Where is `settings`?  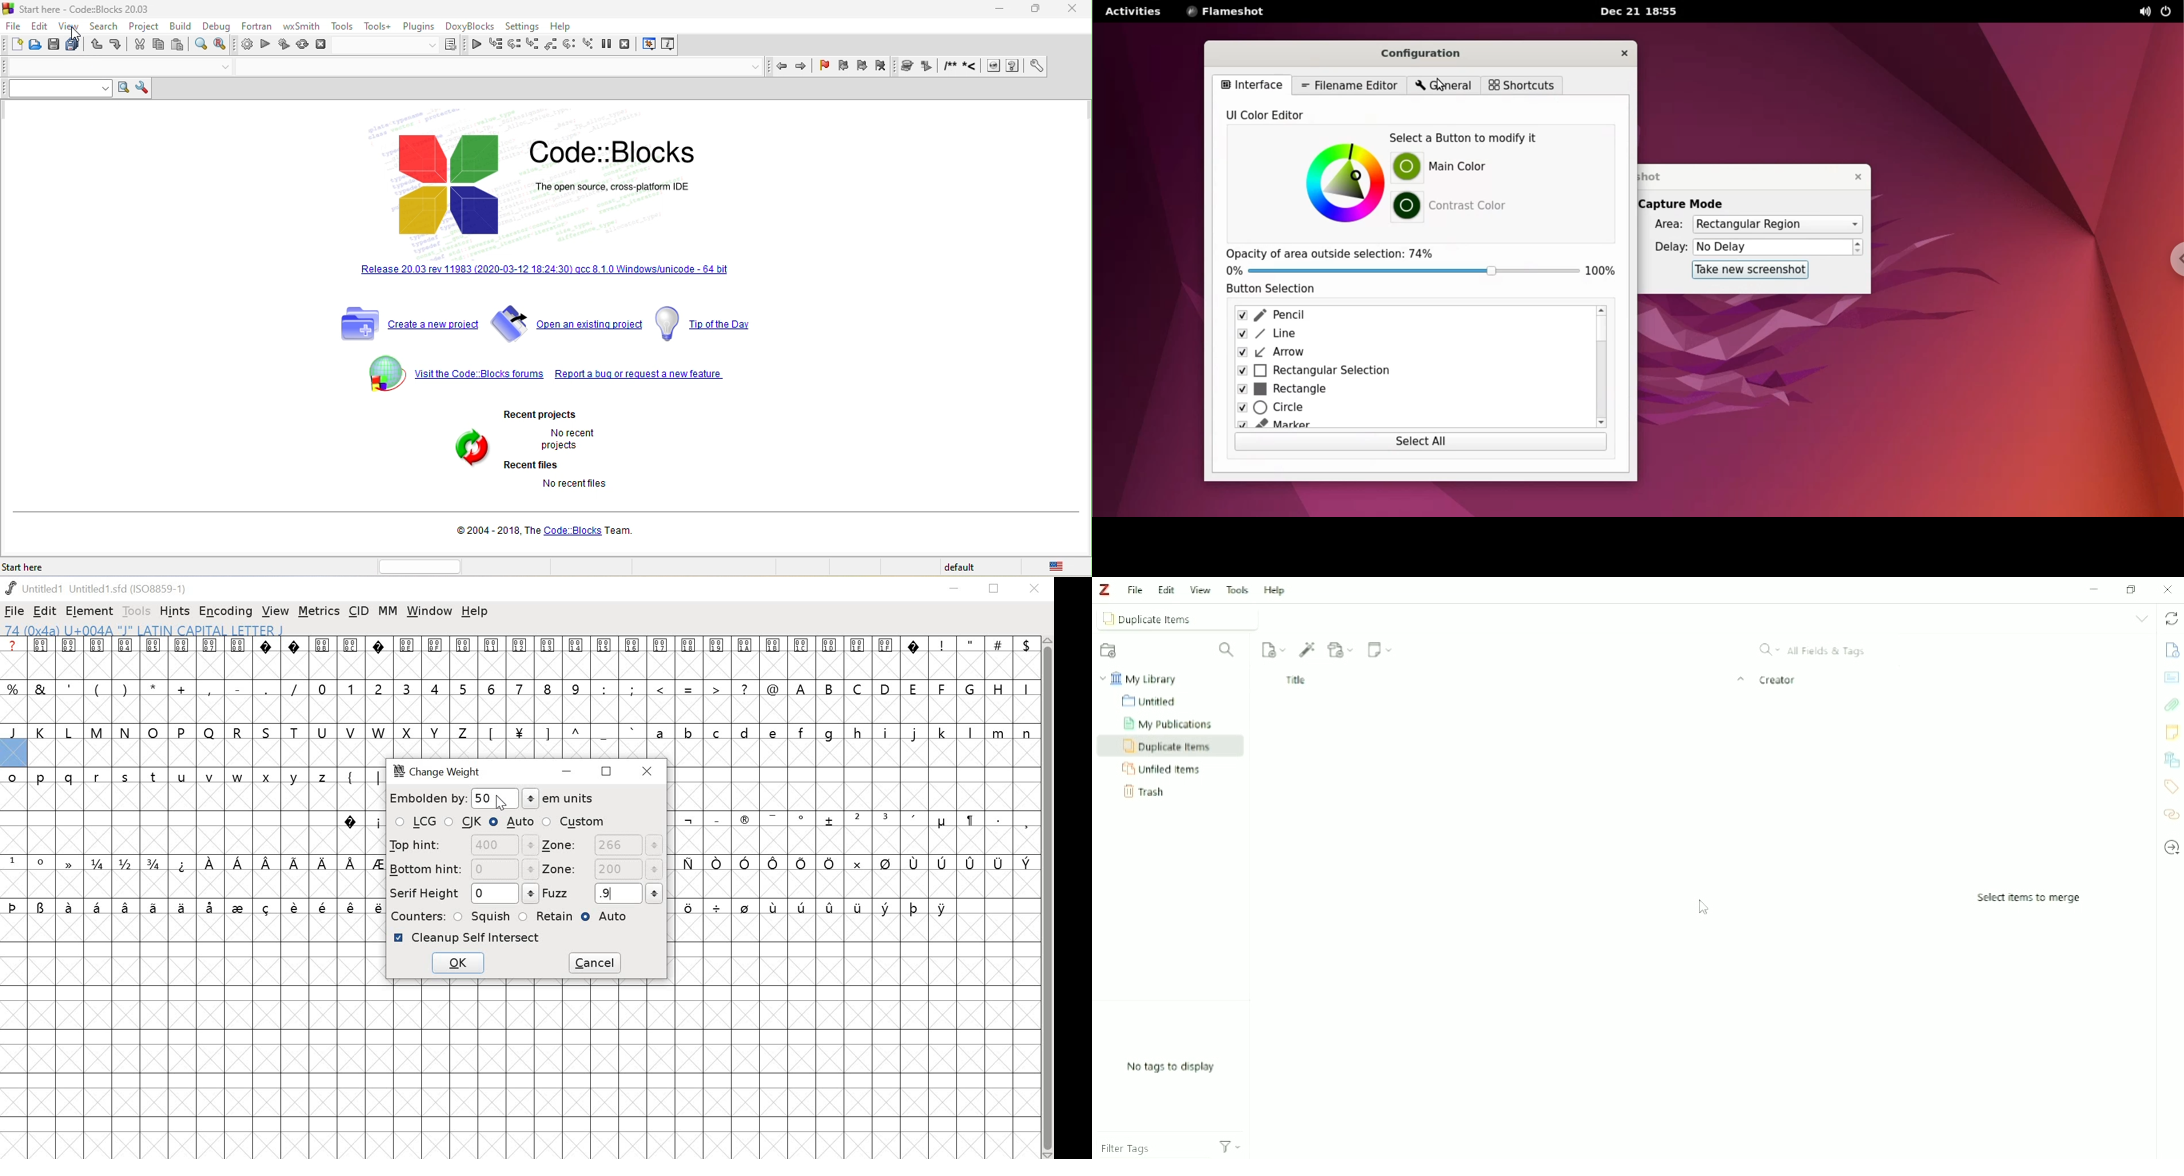 settings is located at coordinates (525, 25).